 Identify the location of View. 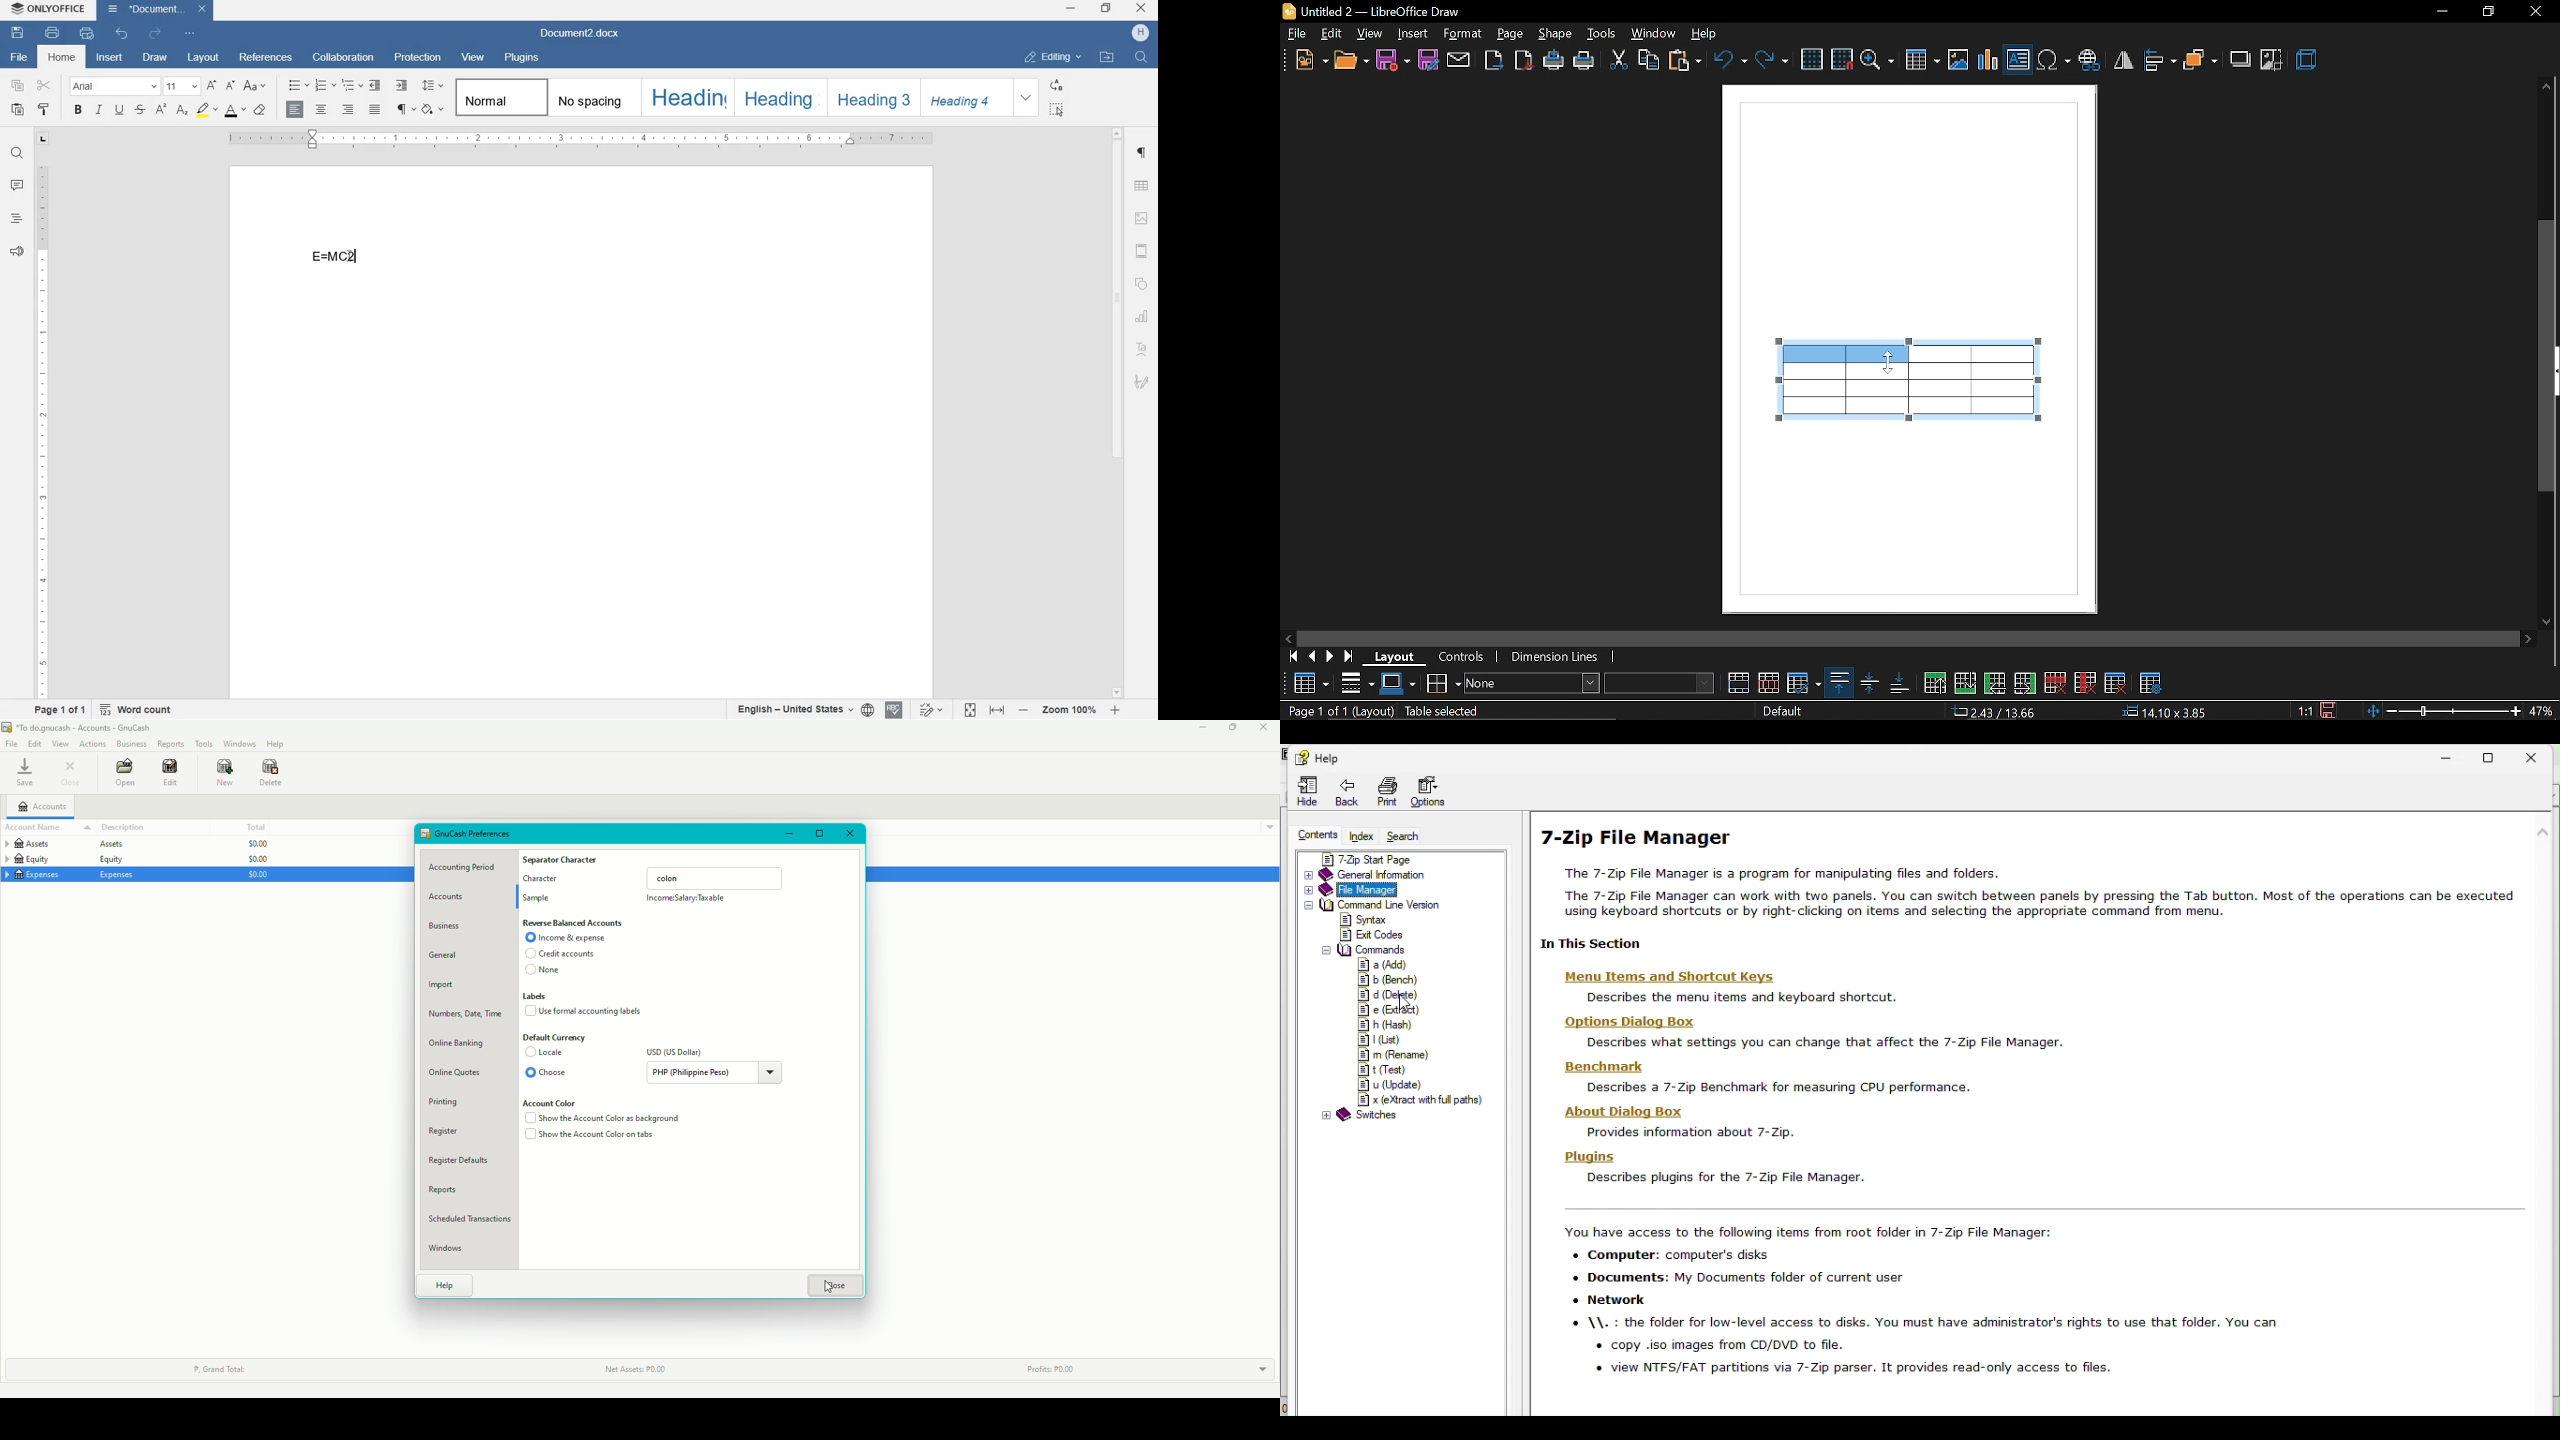
(60, 743).